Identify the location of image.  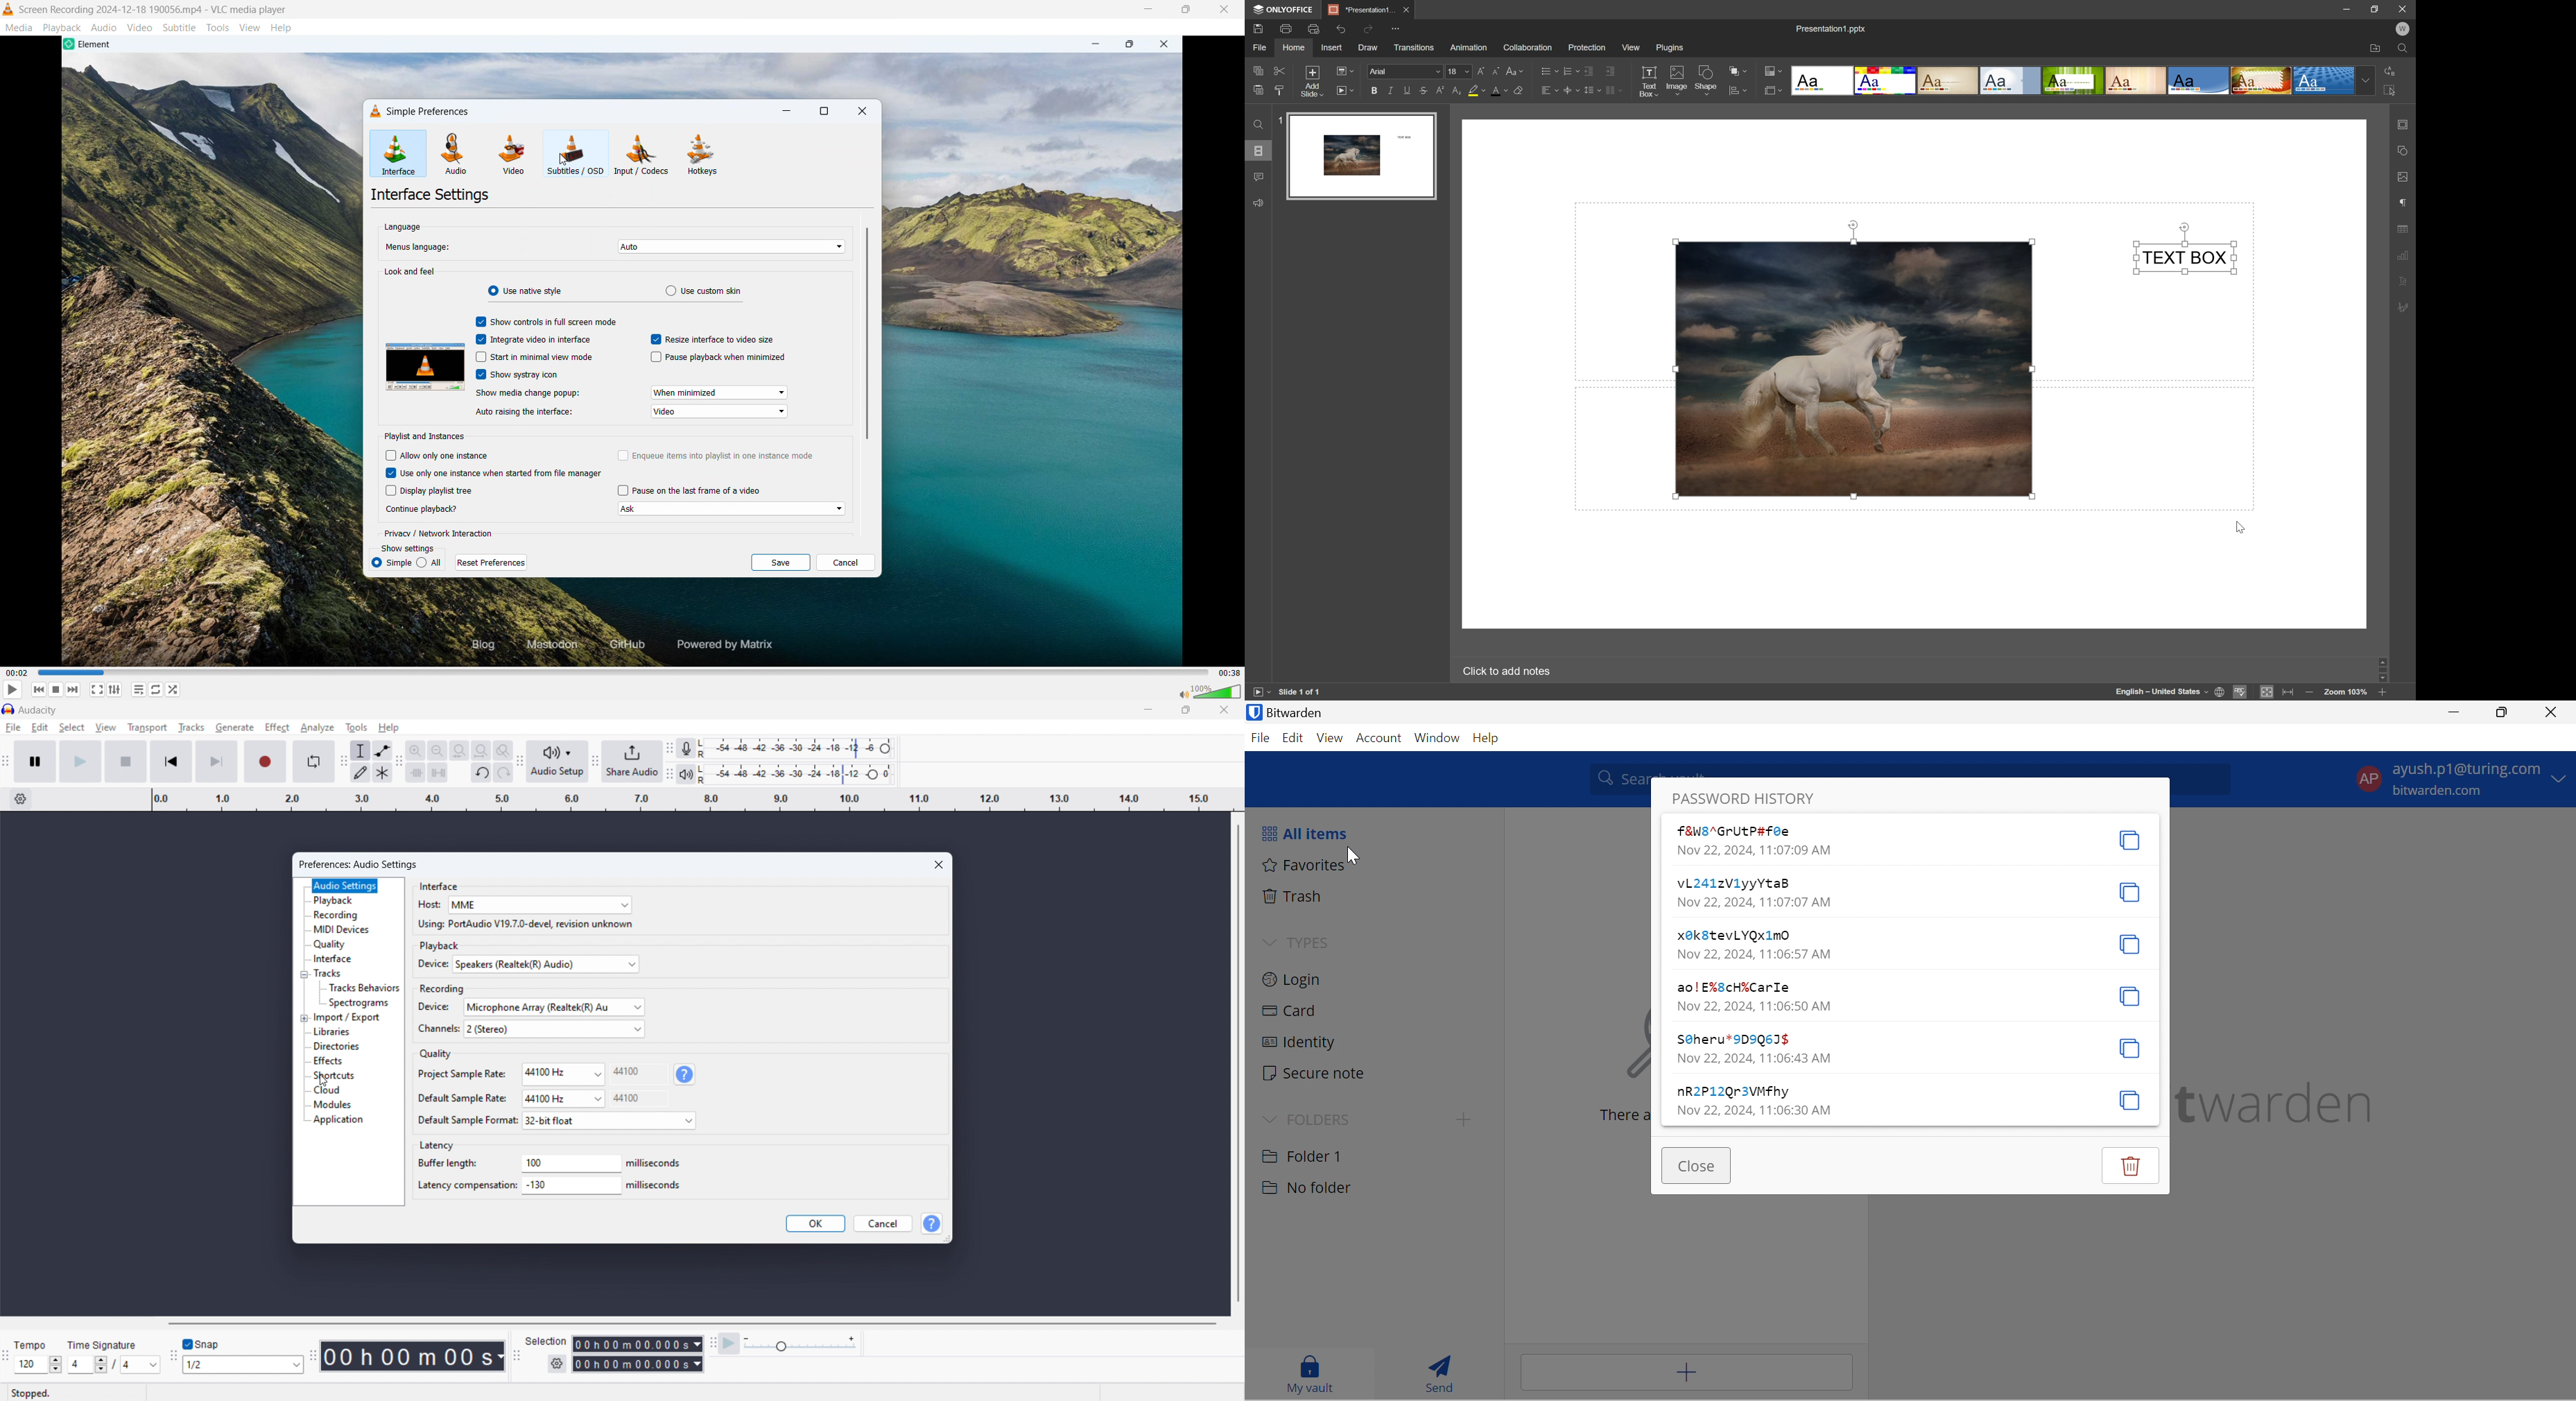
(1853, 367).